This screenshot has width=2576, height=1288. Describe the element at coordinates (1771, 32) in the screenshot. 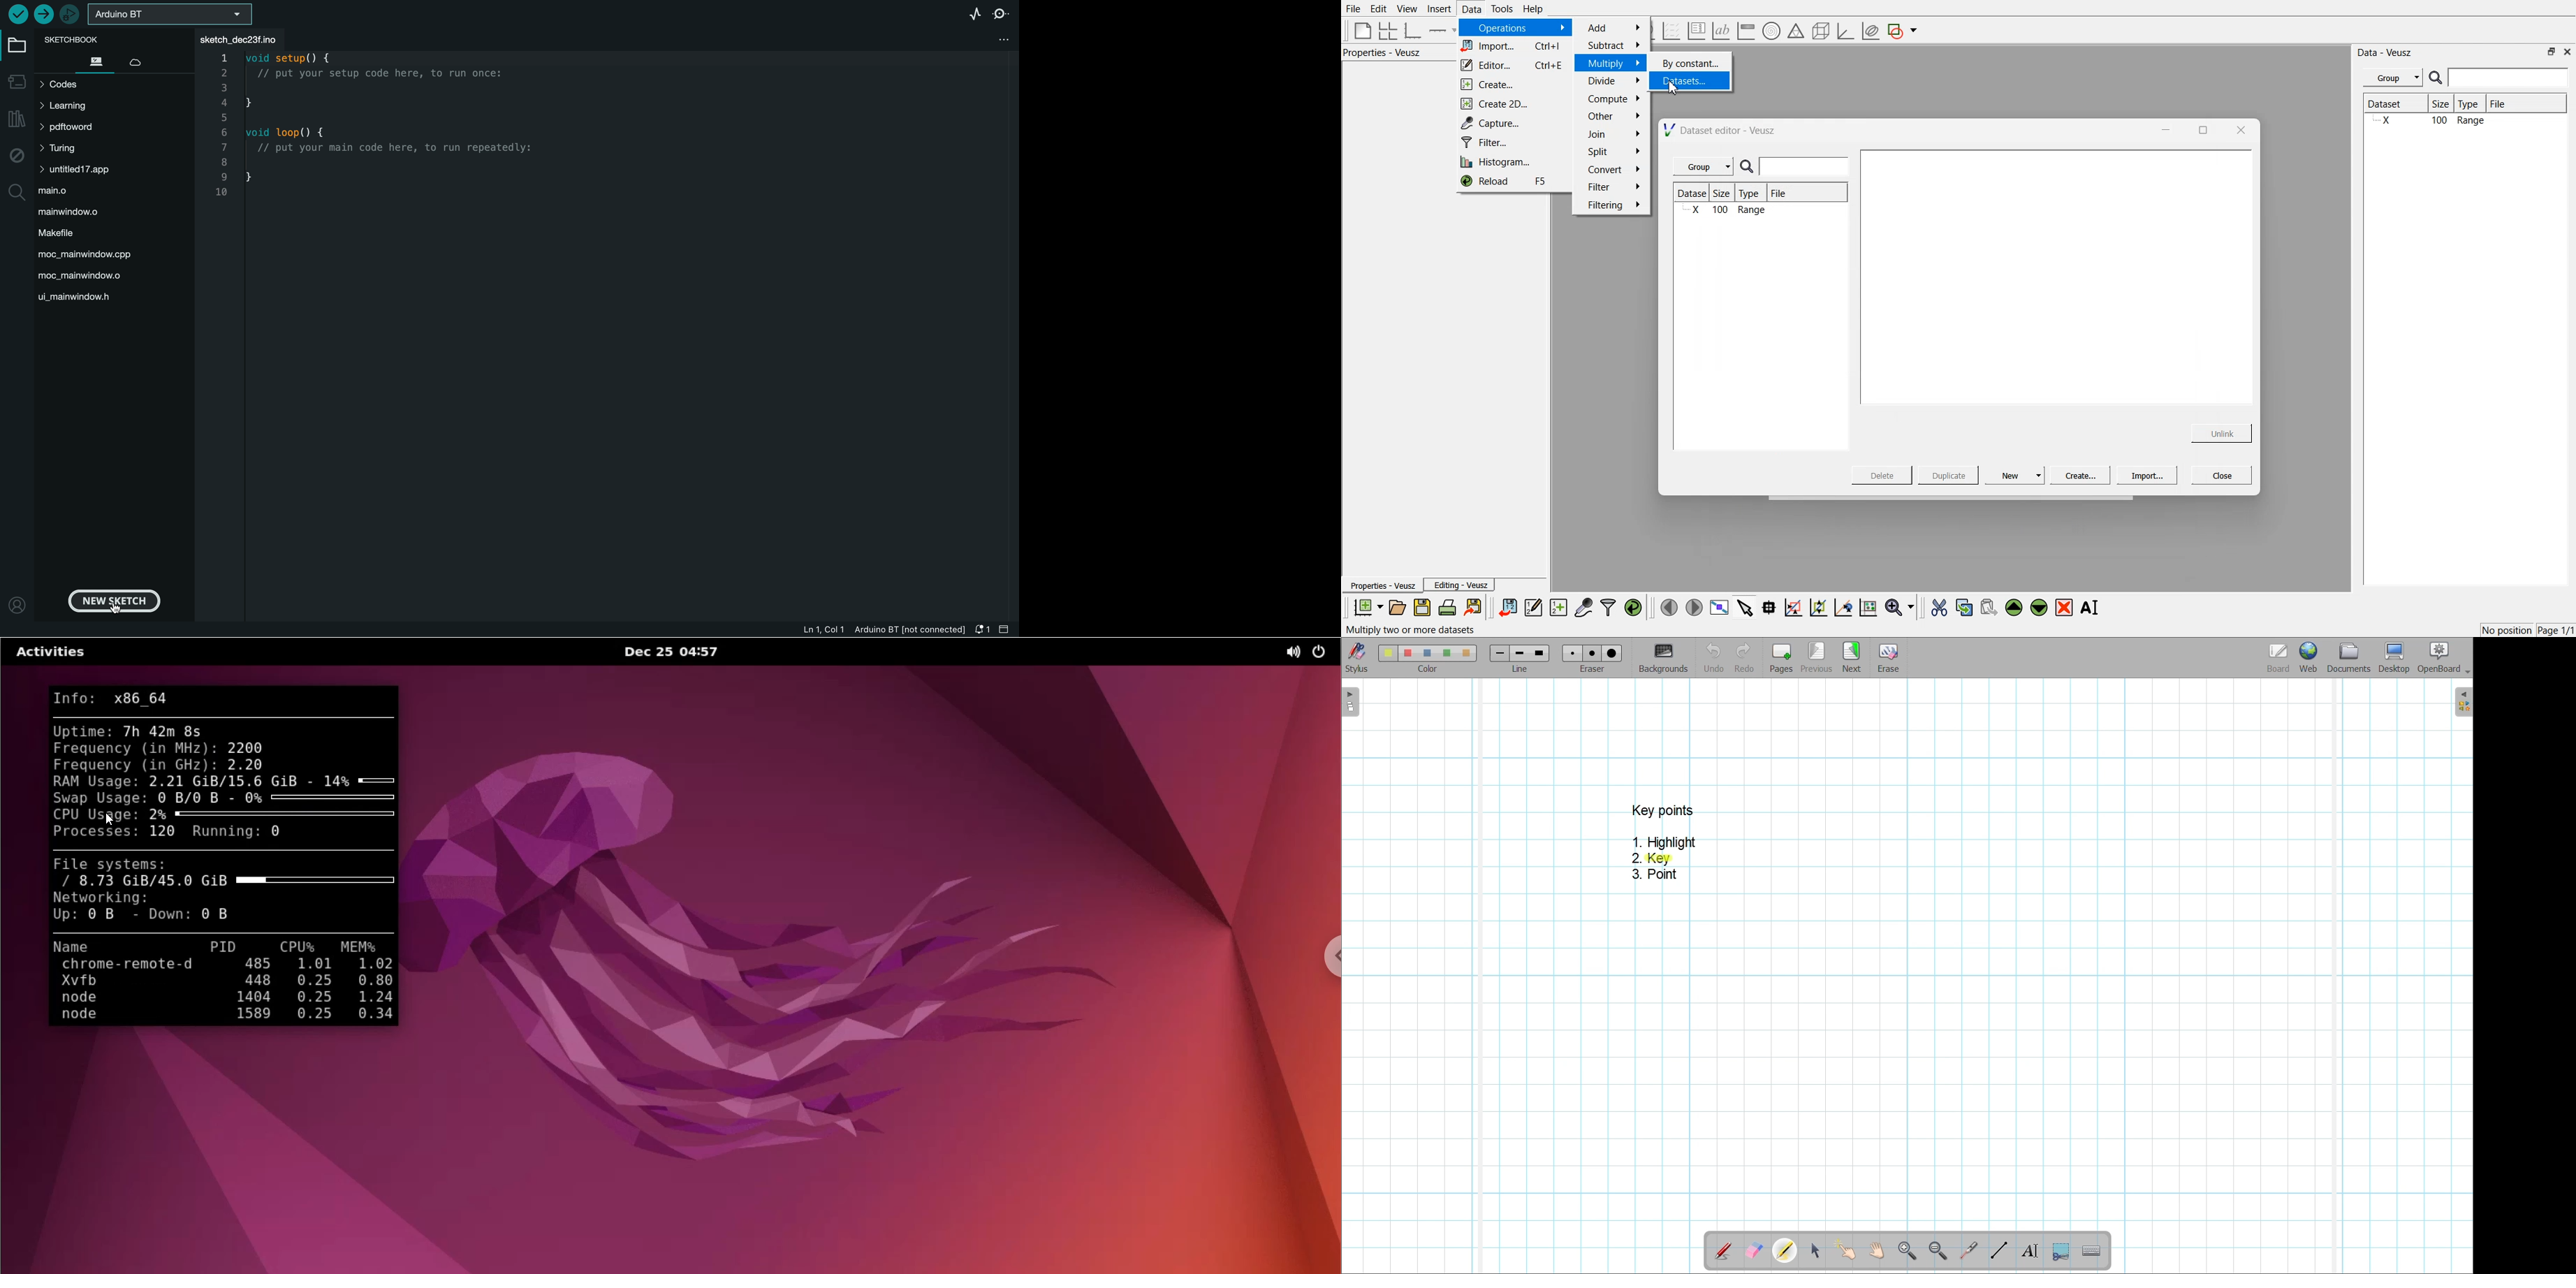

I see `polar graph` at that location.